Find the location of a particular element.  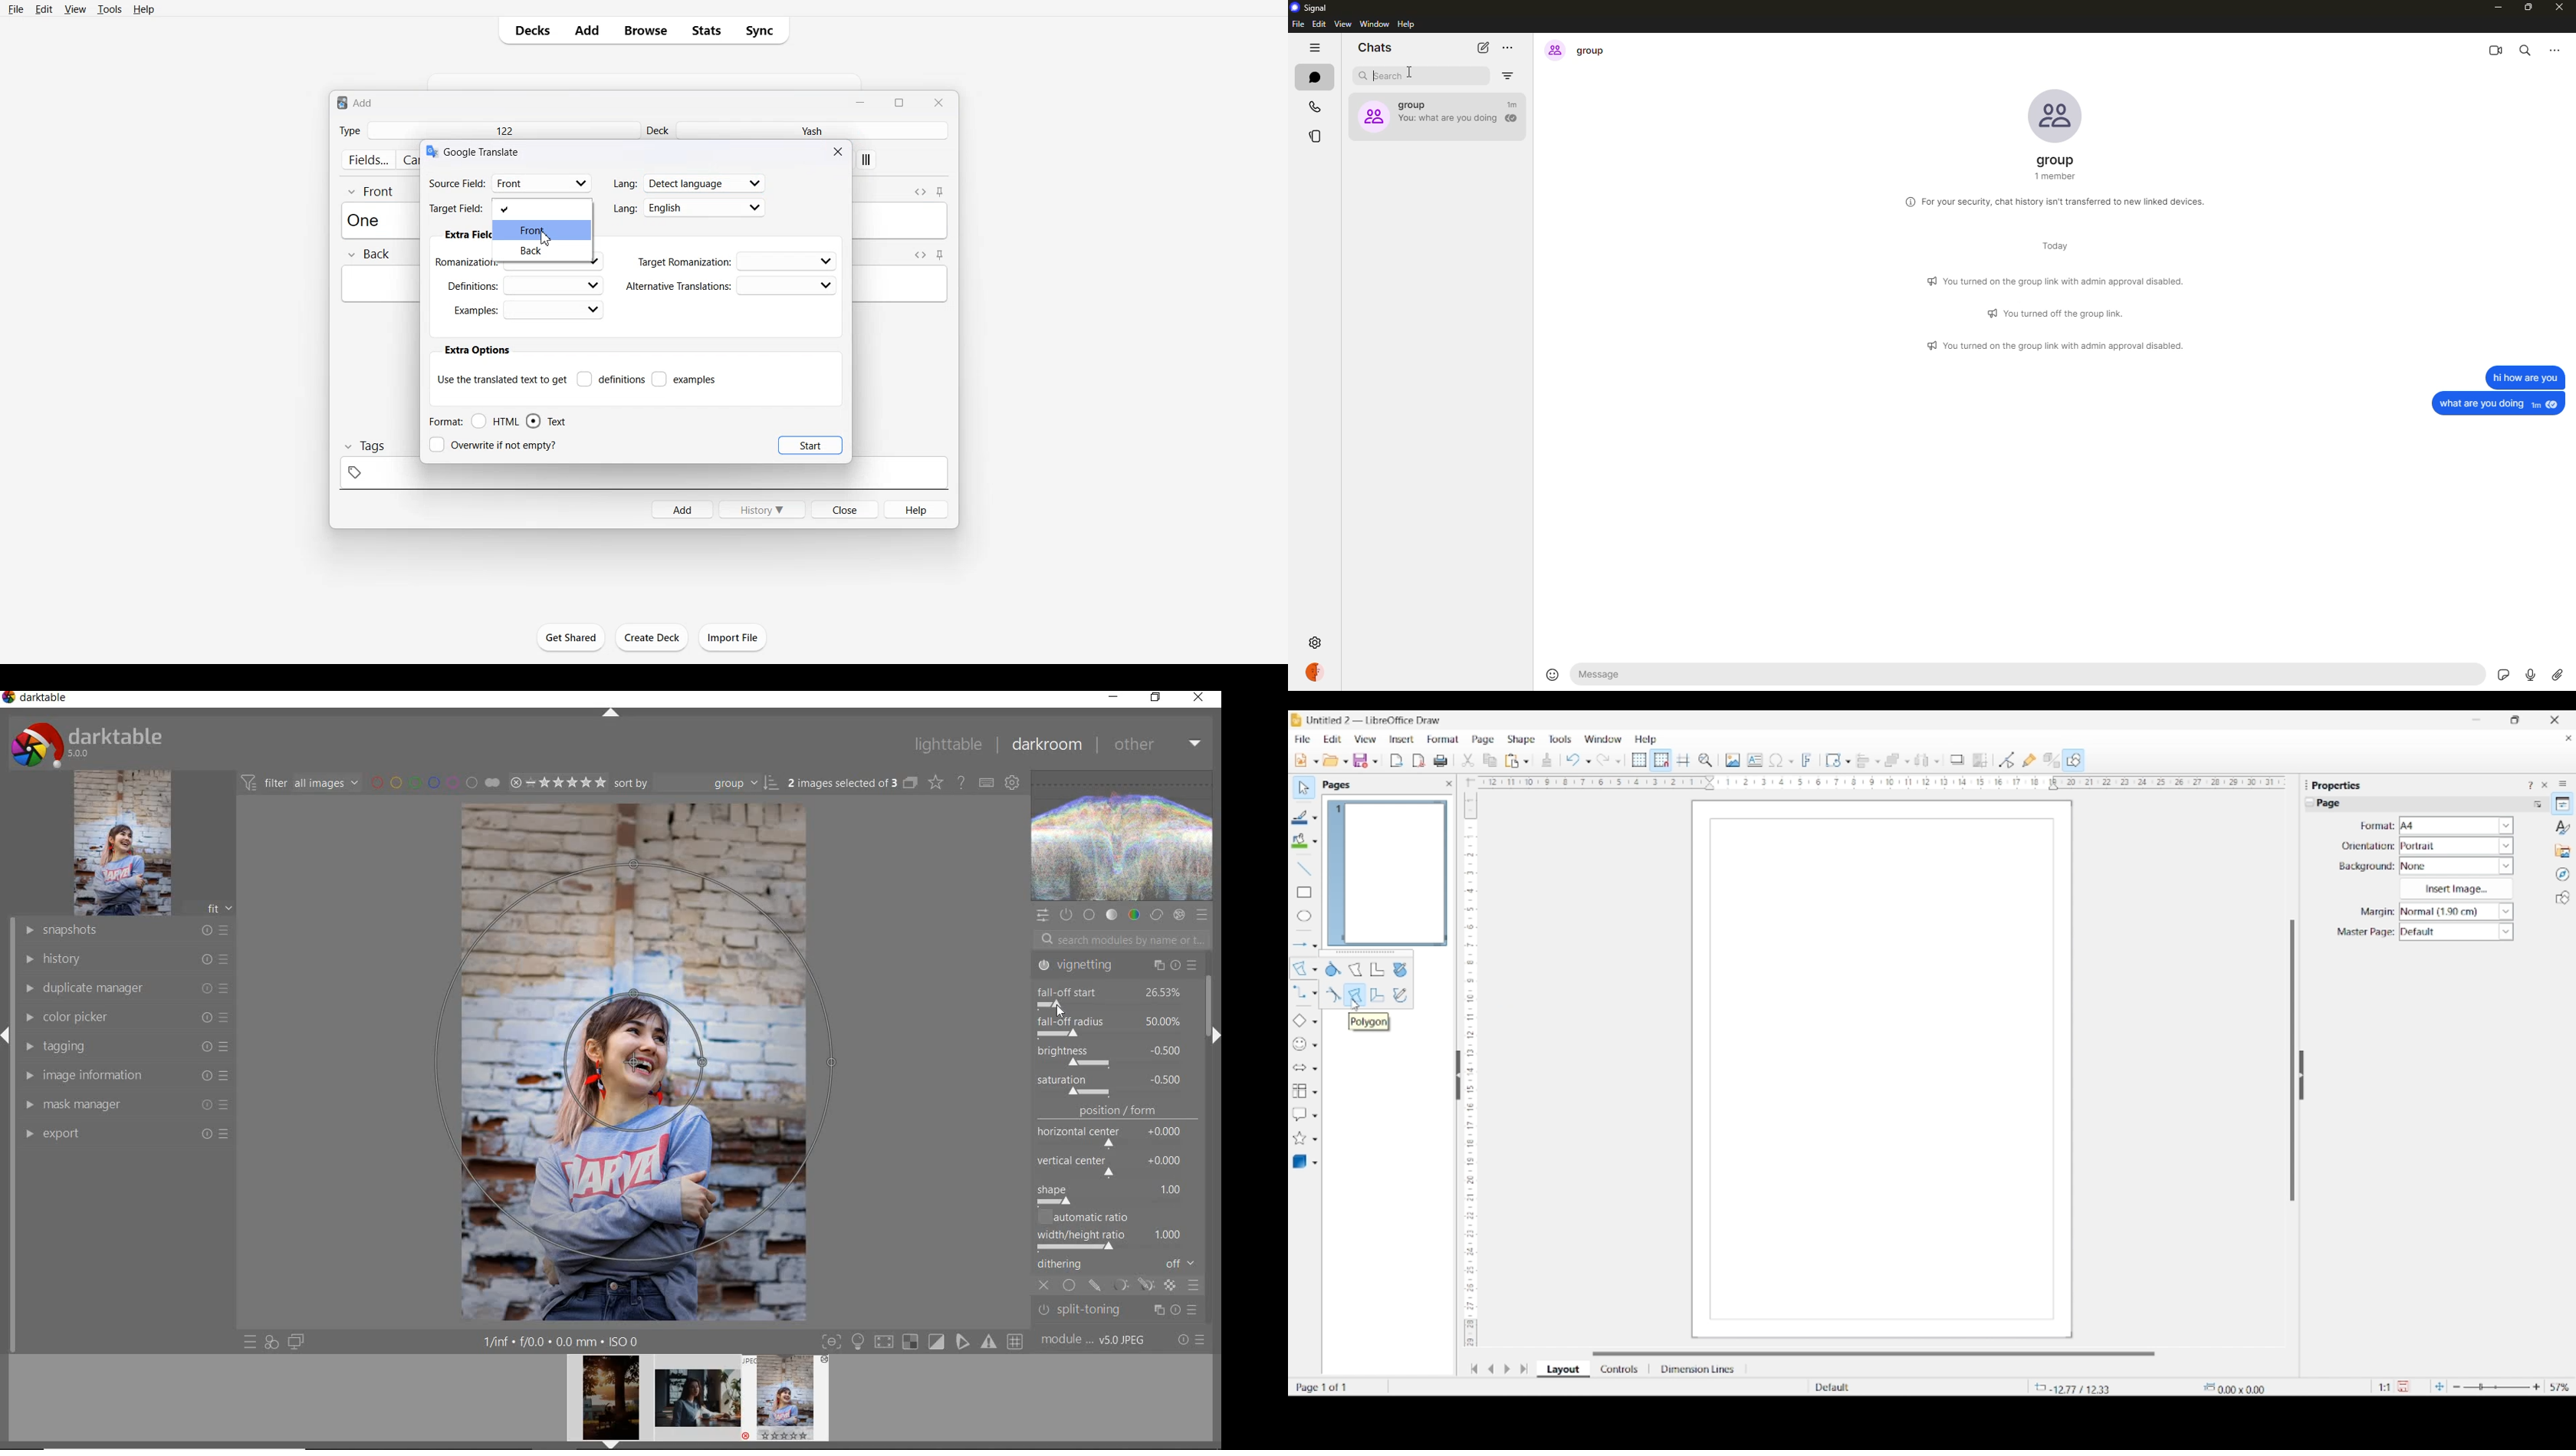

apply custom style is located at coordinates (867, 161).